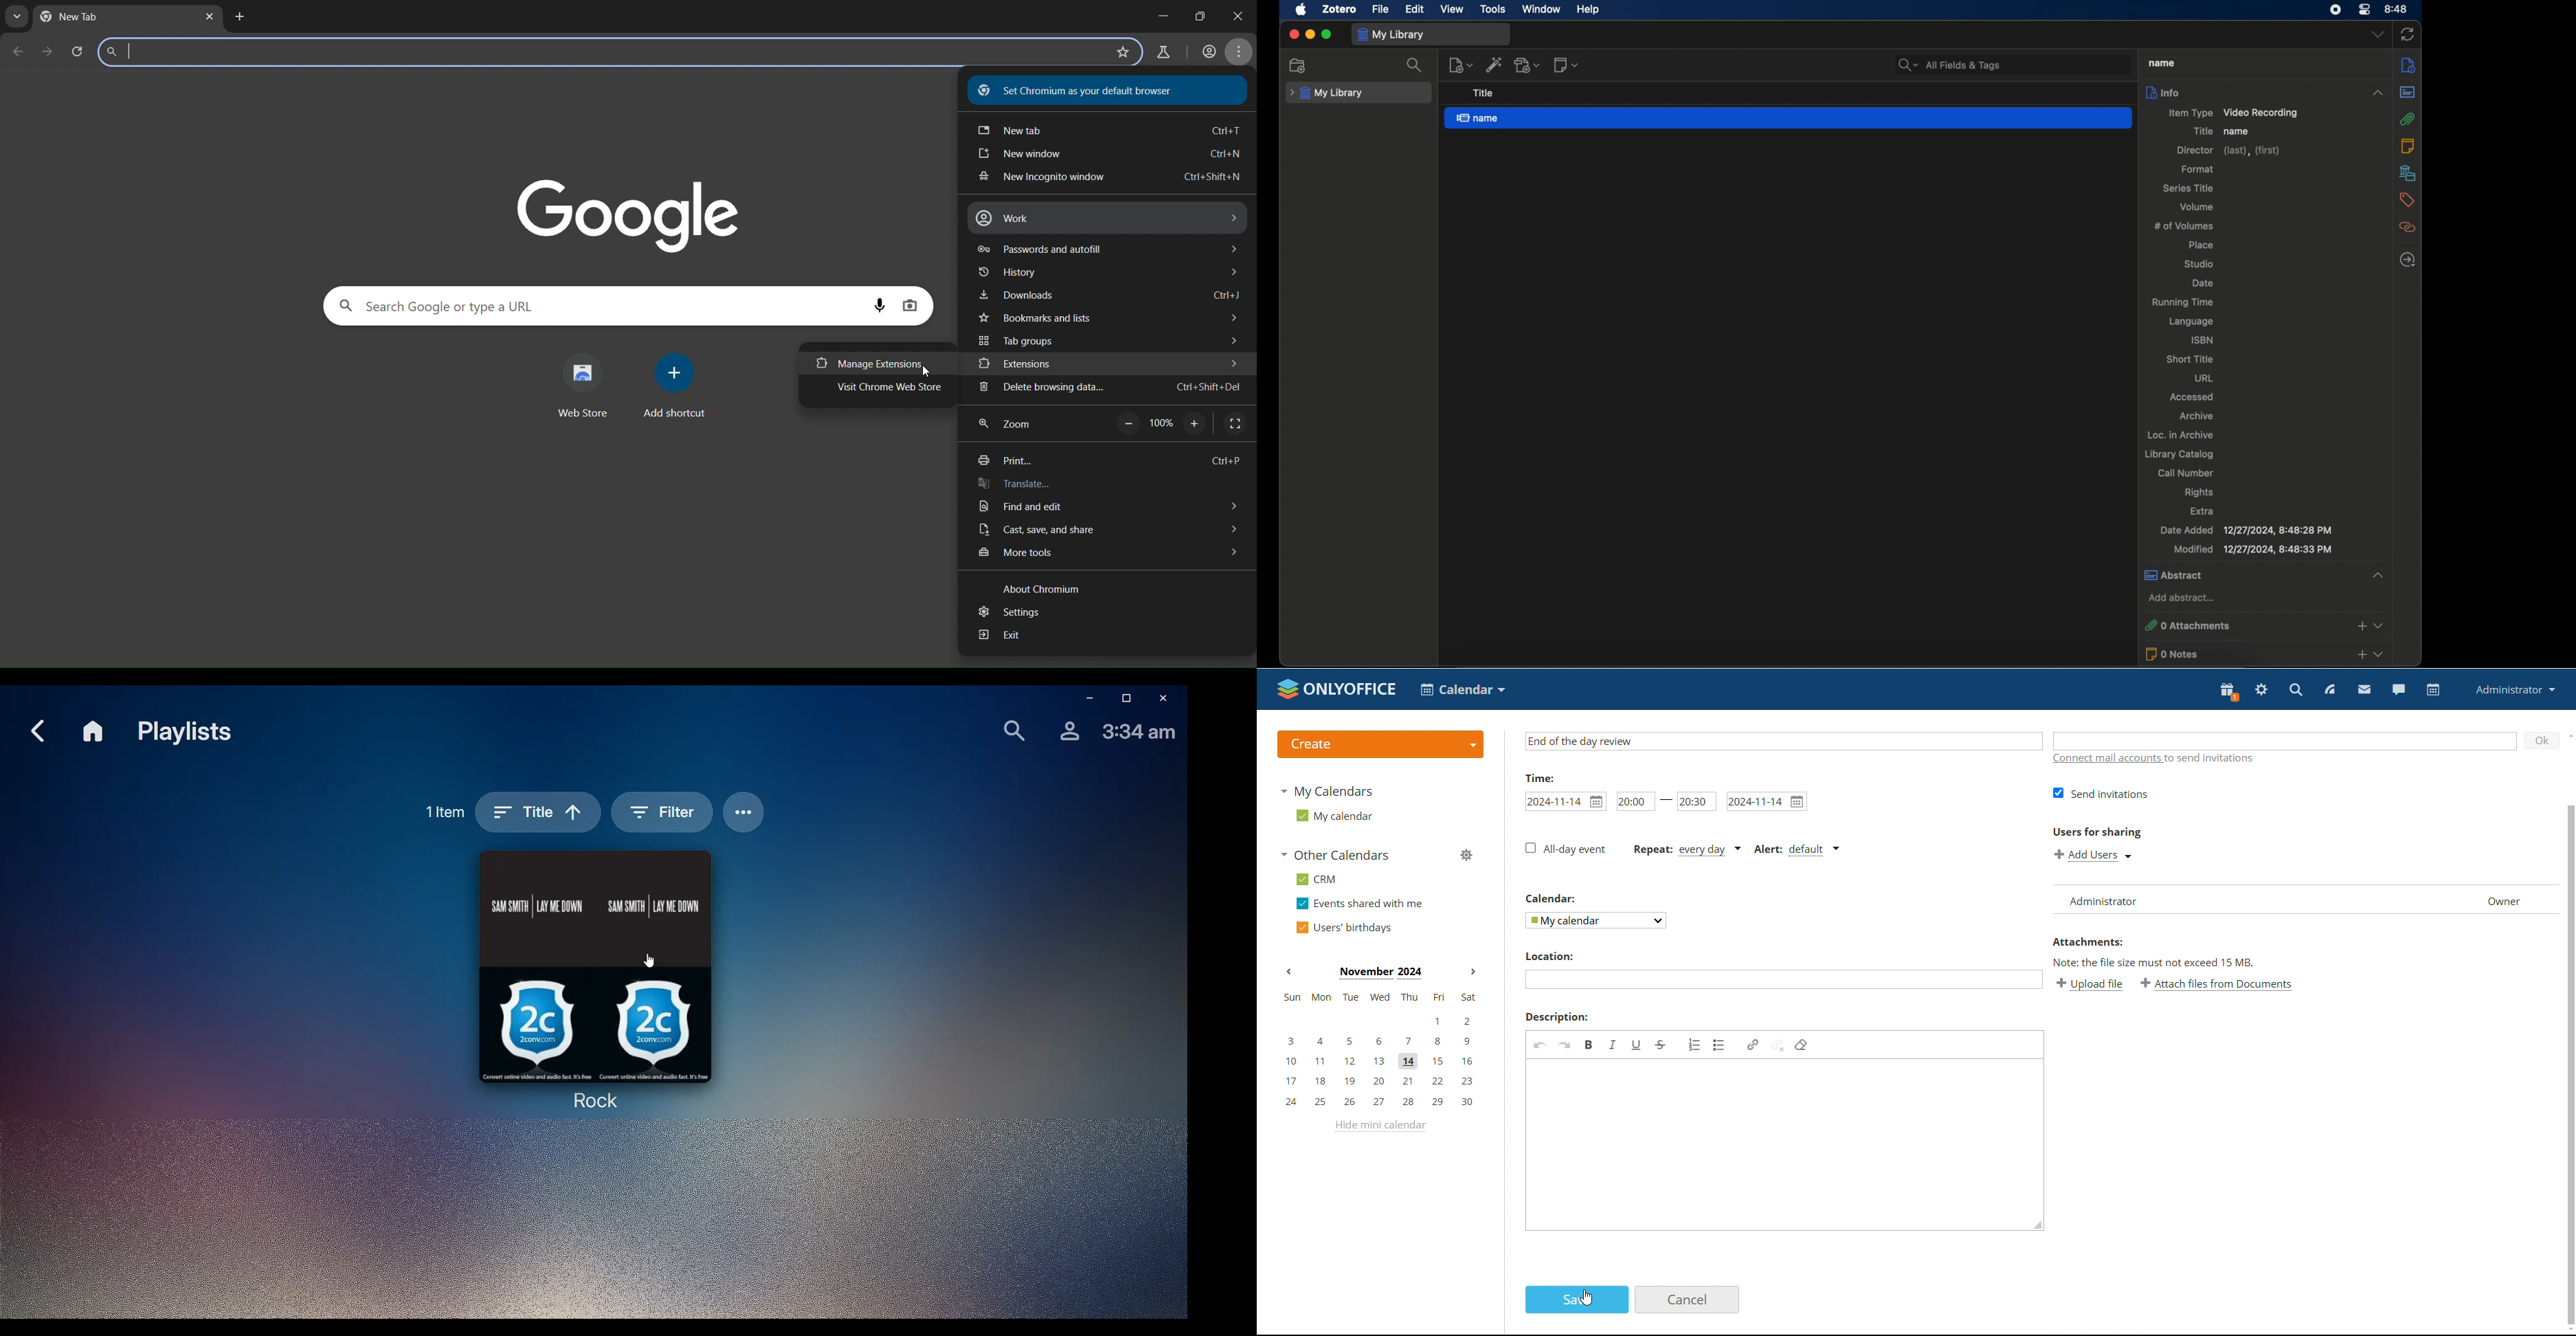 The width and height of the screenshot is (2576, 1344). What do you see at coordinates (2364, 691) in the screenshot?
I see `mail` at bounding box center [2364, 691].